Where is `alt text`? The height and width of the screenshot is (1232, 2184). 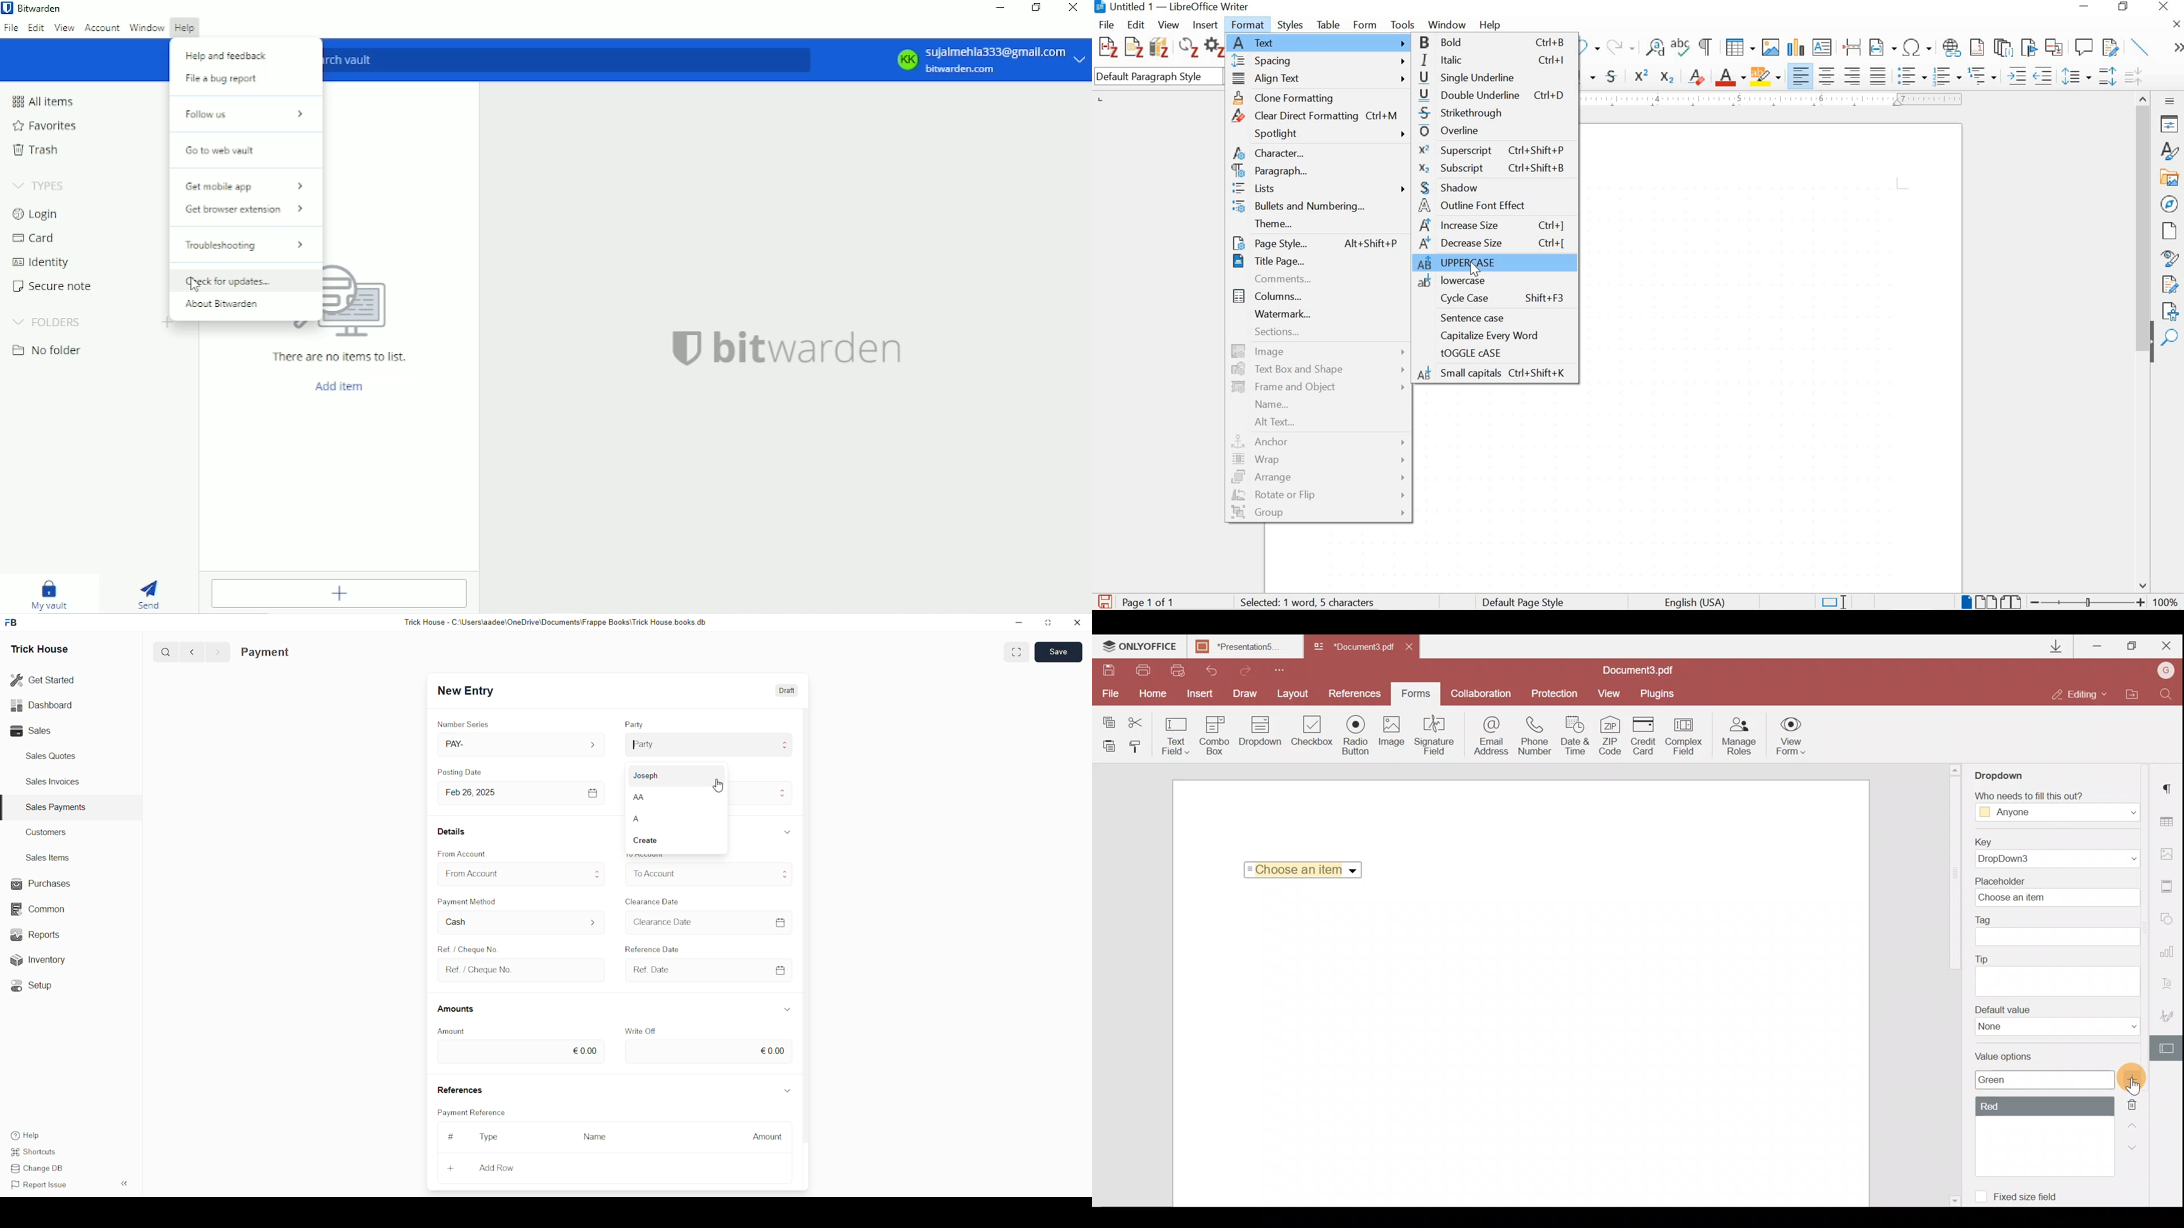 alt text is located at coordinates (1314, 422).